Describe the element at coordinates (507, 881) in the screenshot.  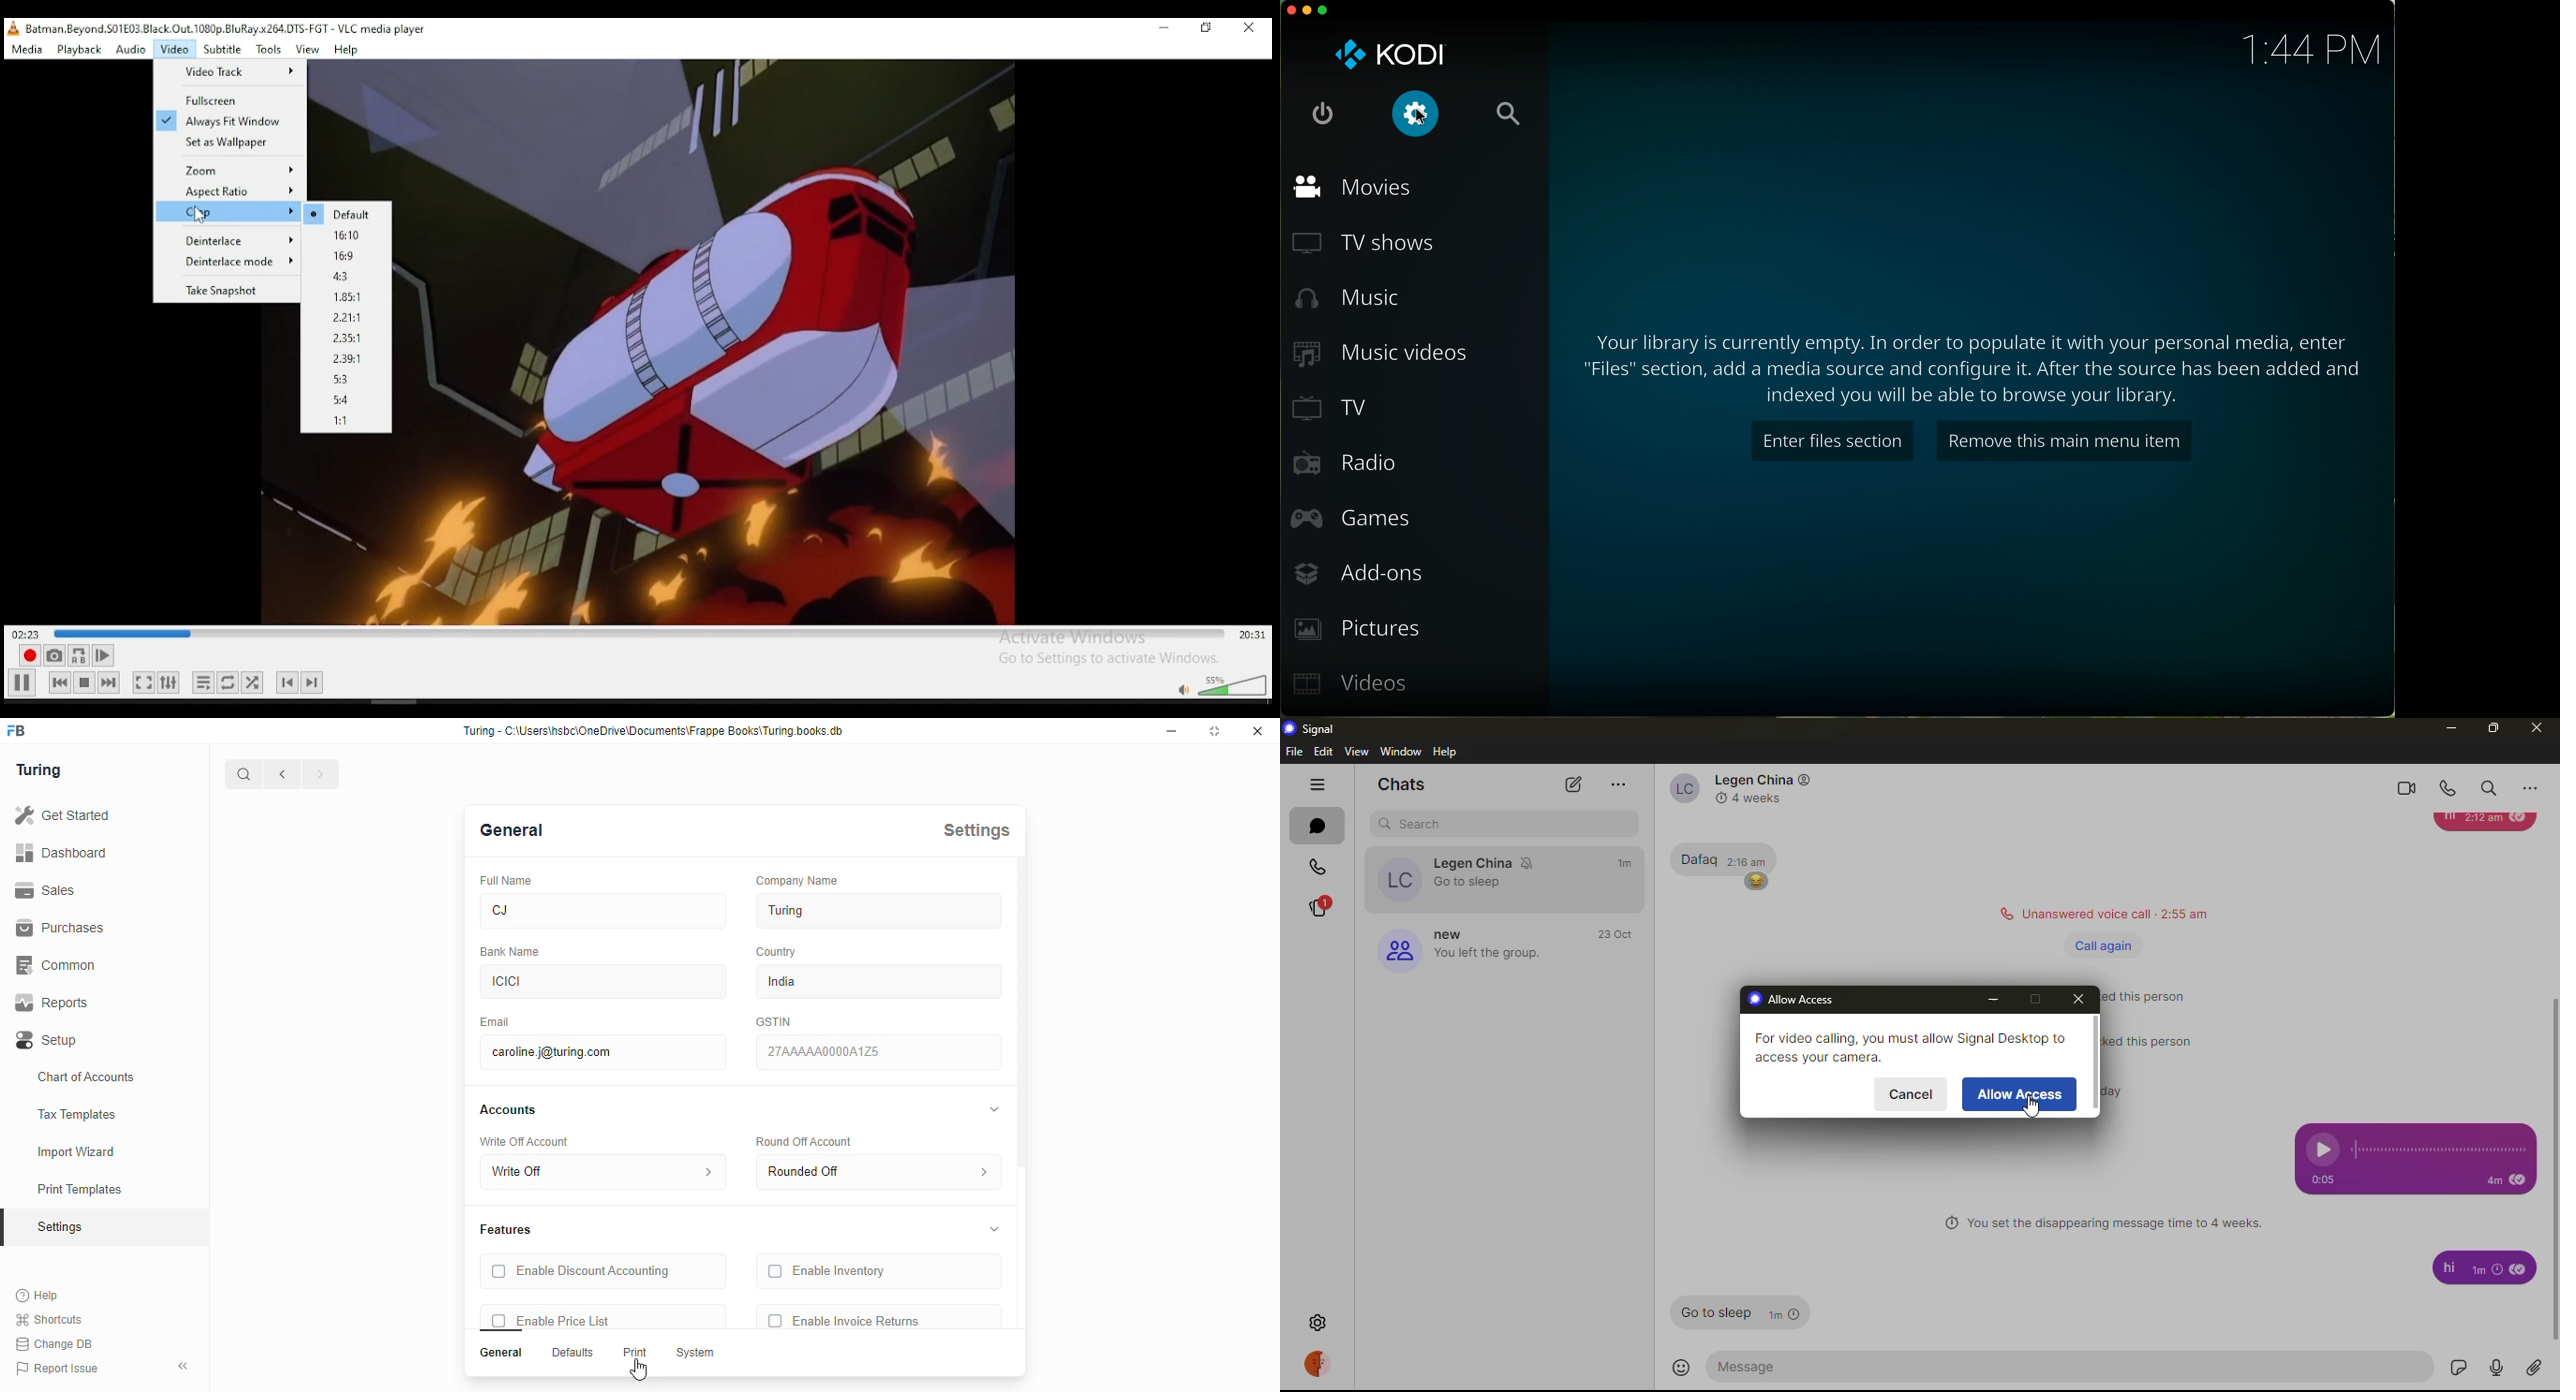
I see `Full Name` at that location.